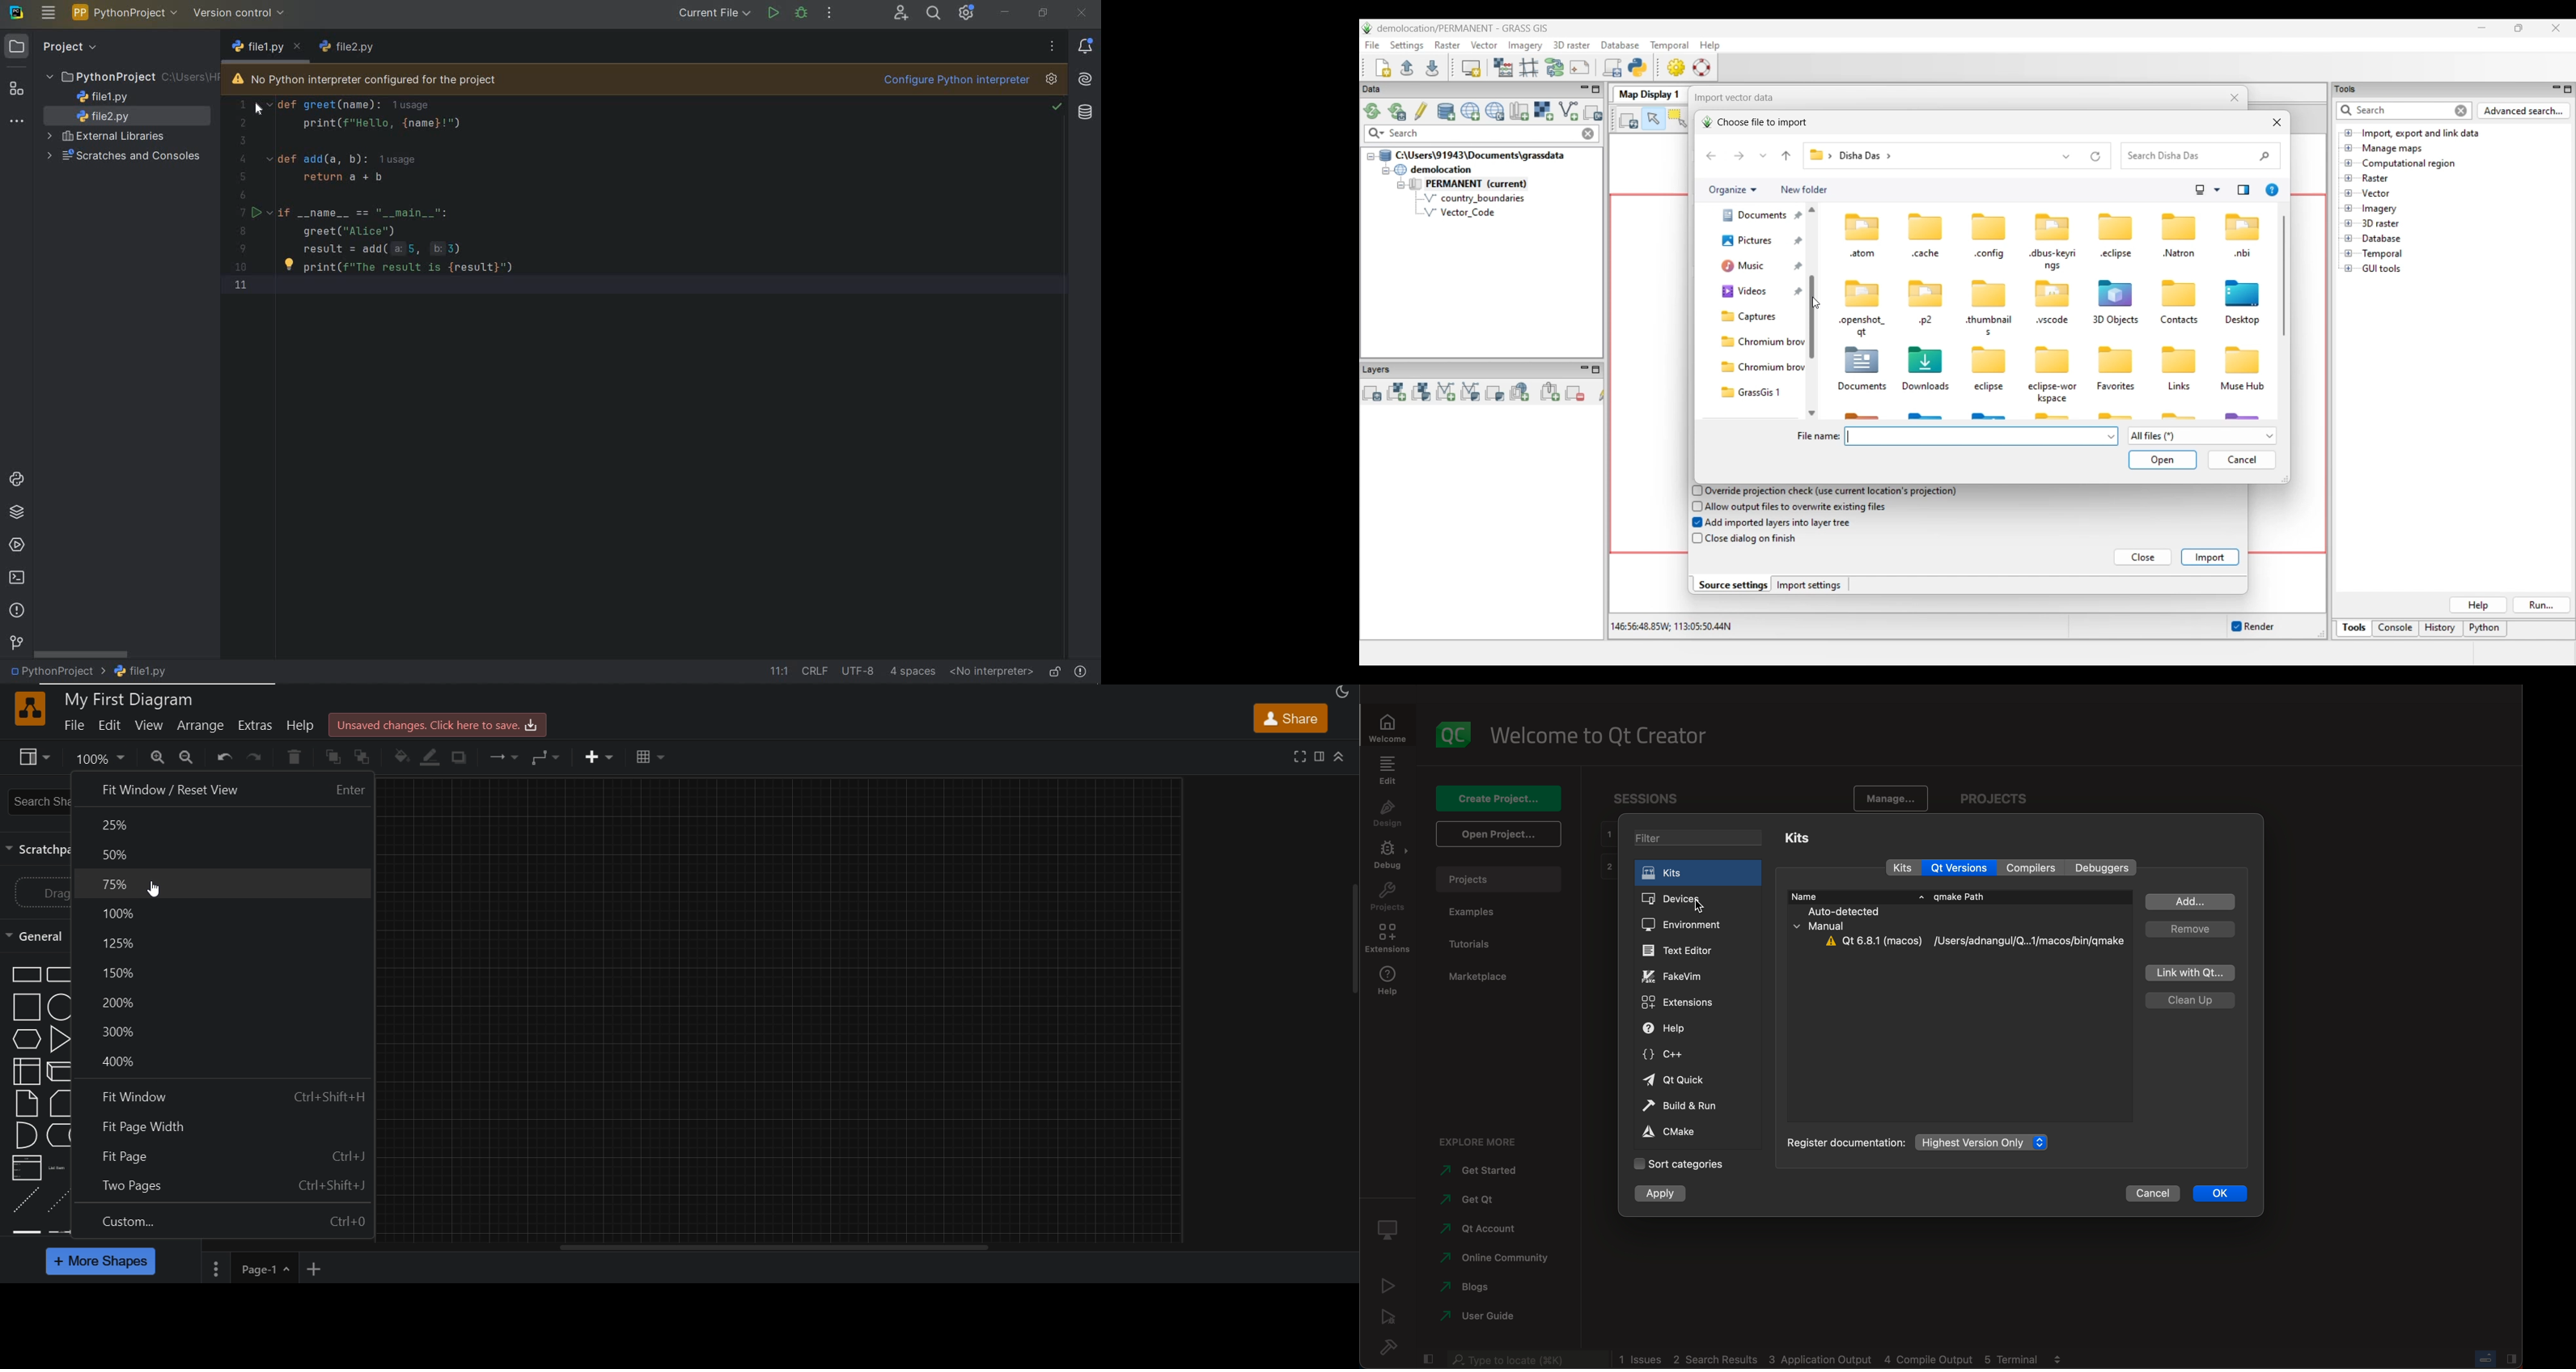 This screenshot has height=1372, width=2576. What do you see at coordinates (223, 790) in the screenshot?
I see `fit window/reset view` at bounding box center [223, 790].